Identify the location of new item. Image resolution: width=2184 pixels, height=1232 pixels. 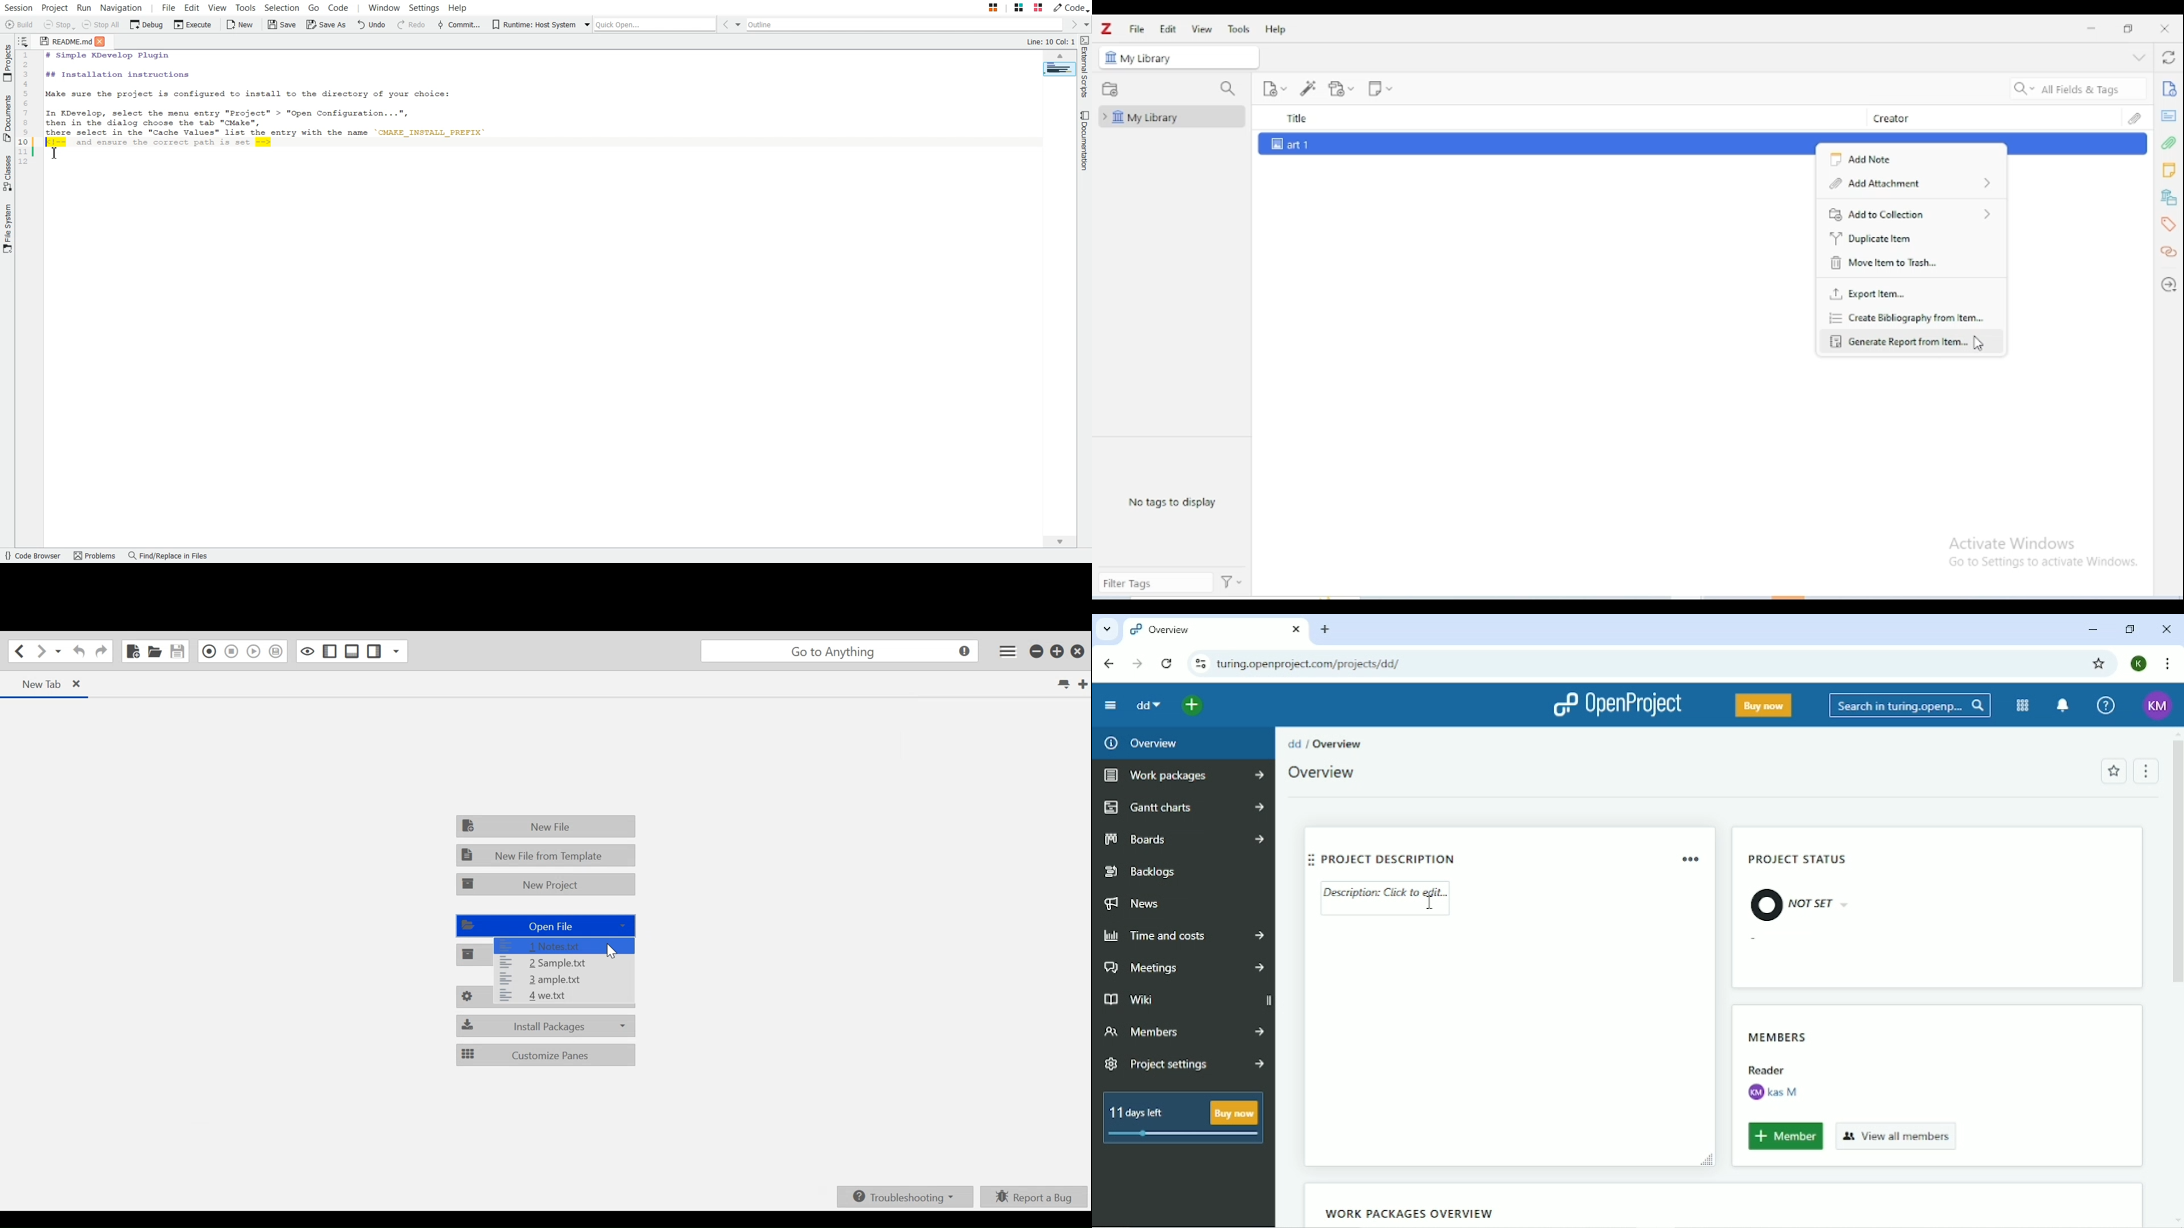
(1274, 89).